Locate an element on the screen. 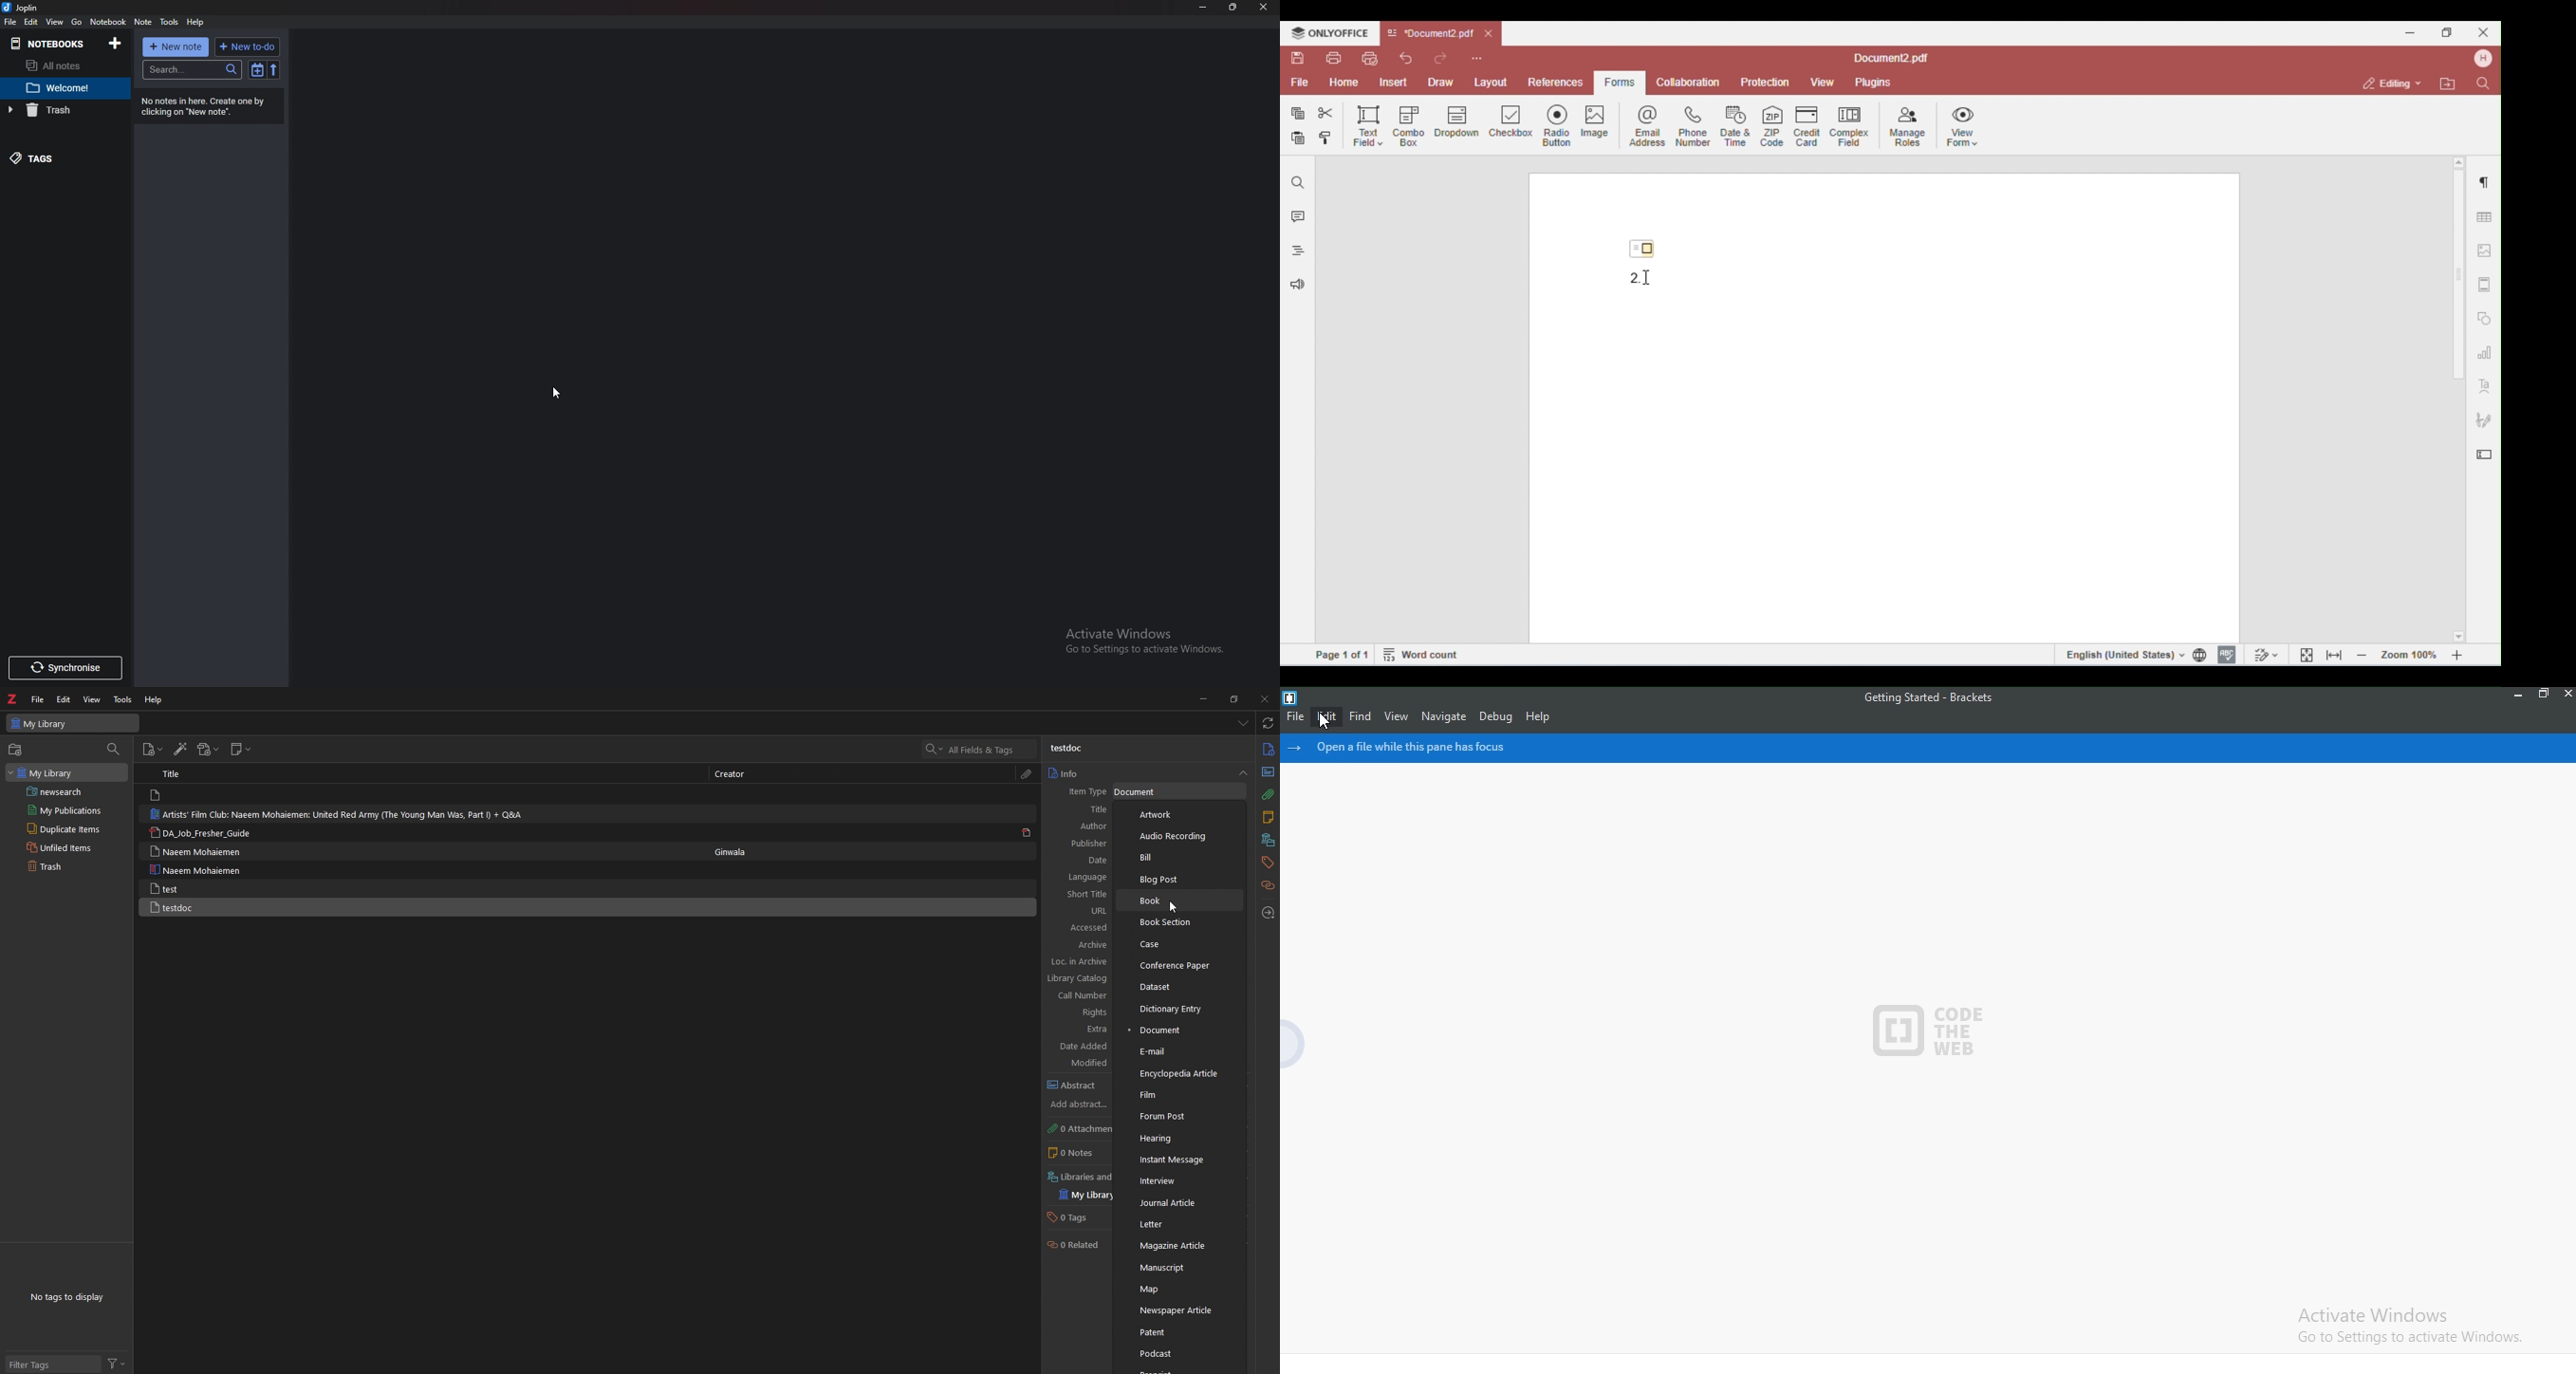 This screenshot has height=1400, width=2576. Toggle sort order is located at coordinates (257, 69).